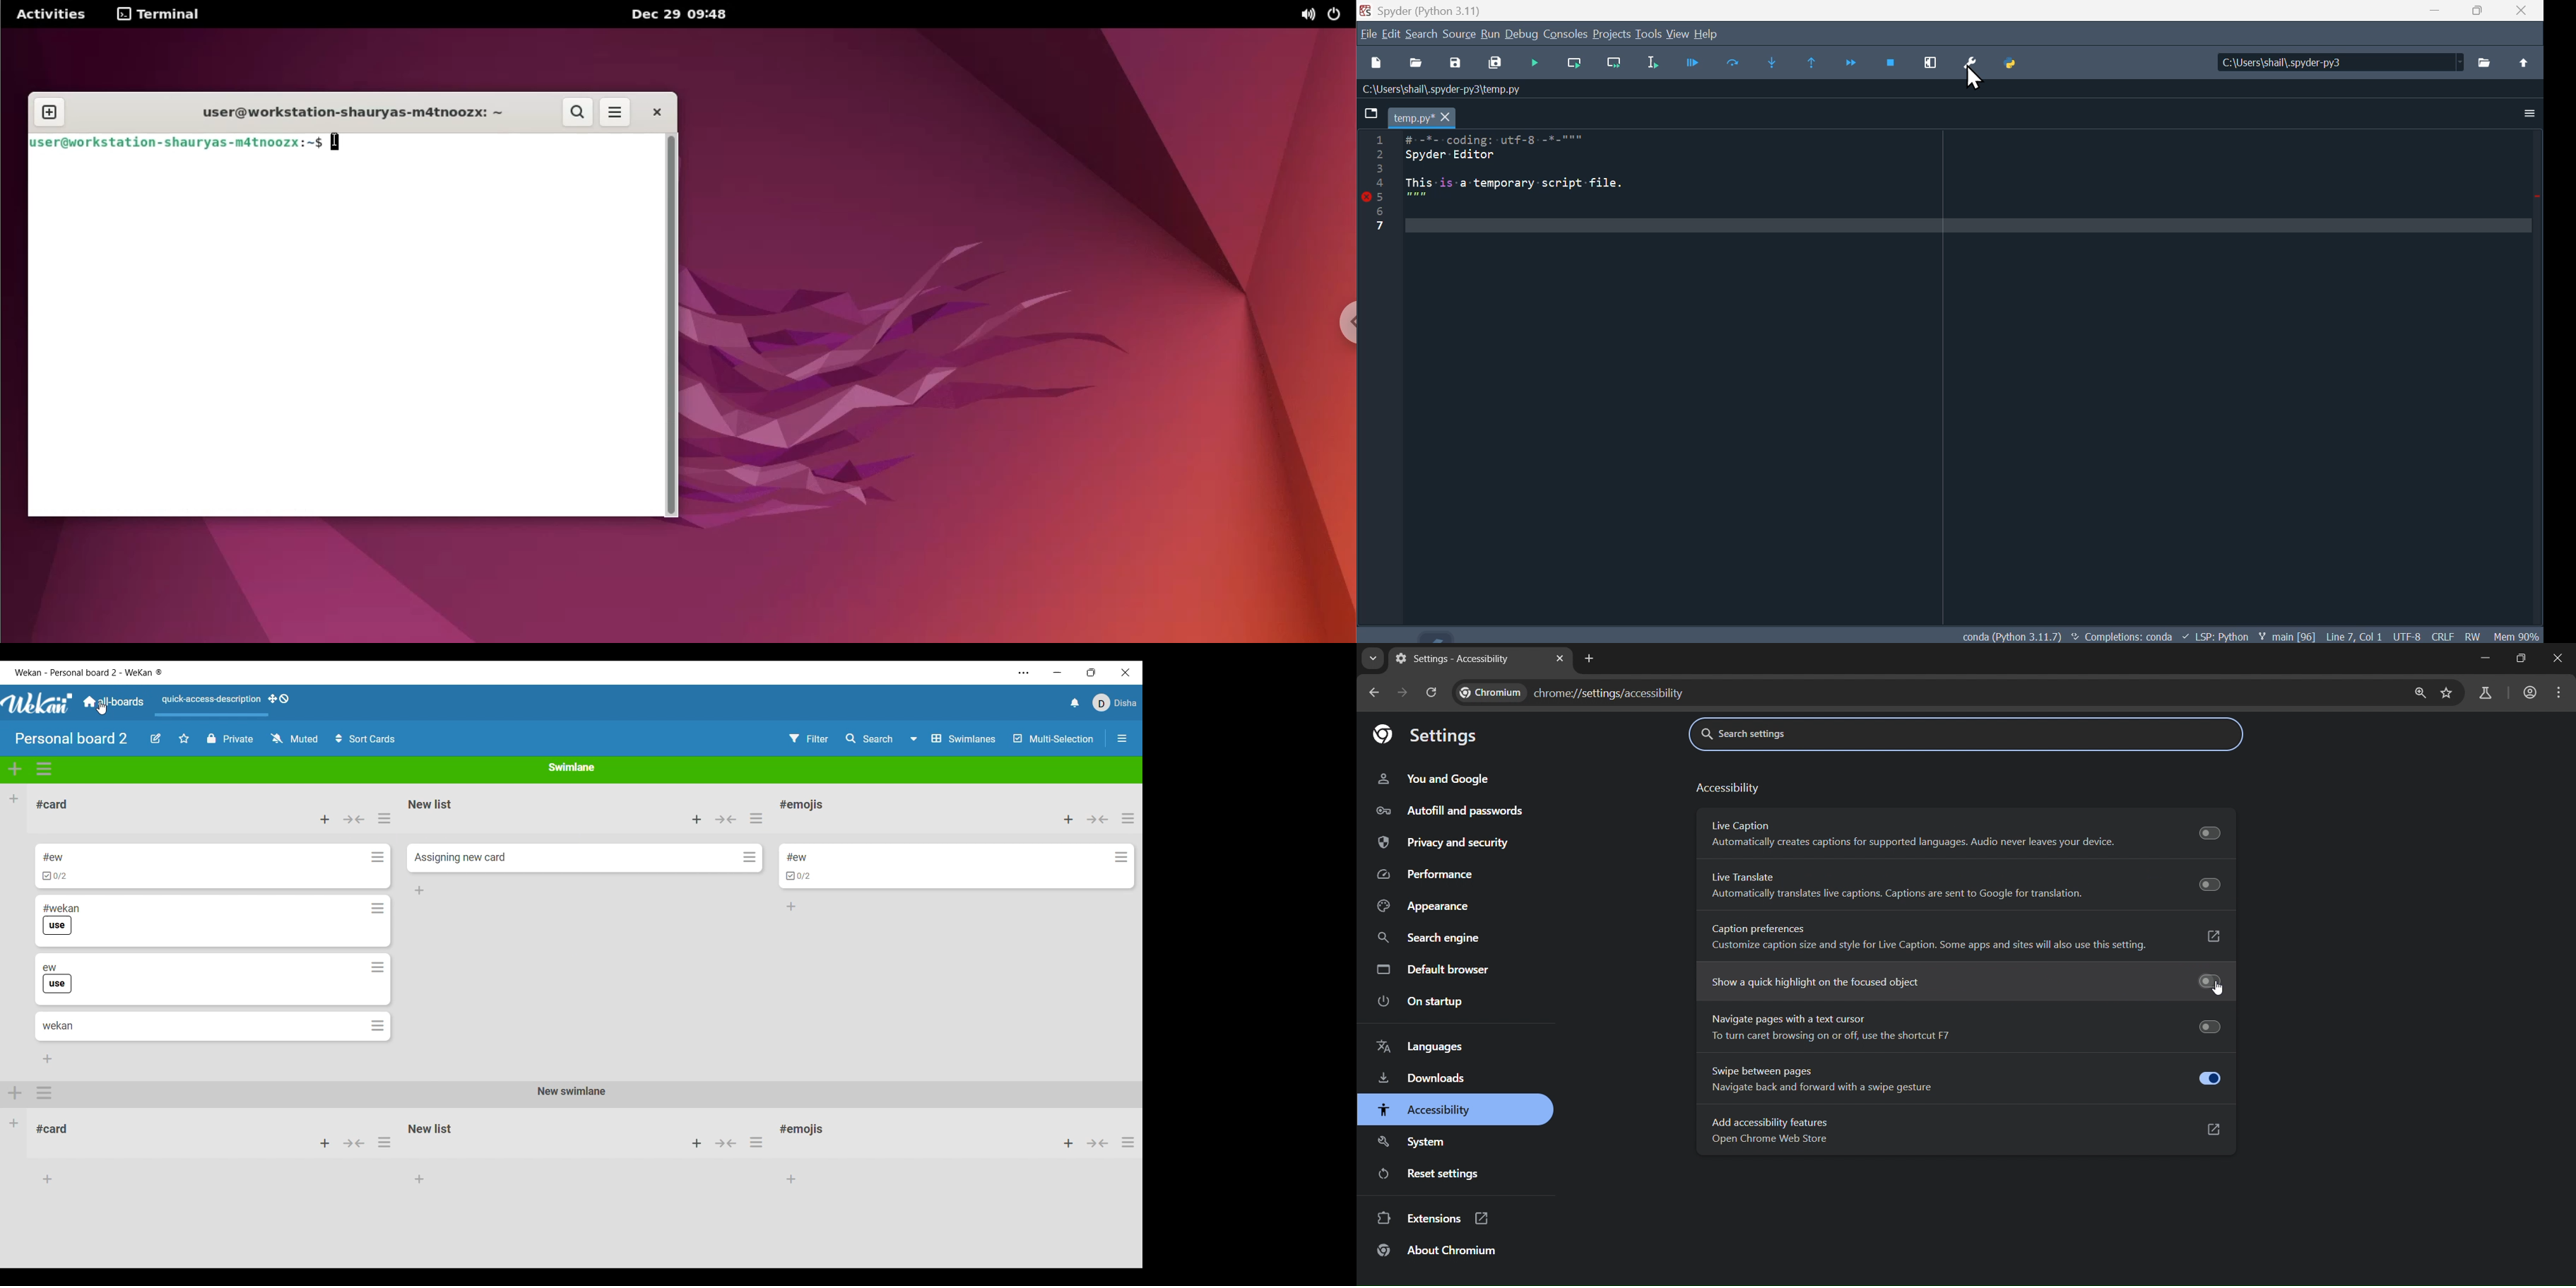  Describe the element at coordinates (1373, 61) in the screenshot. I see `New file` at that location.